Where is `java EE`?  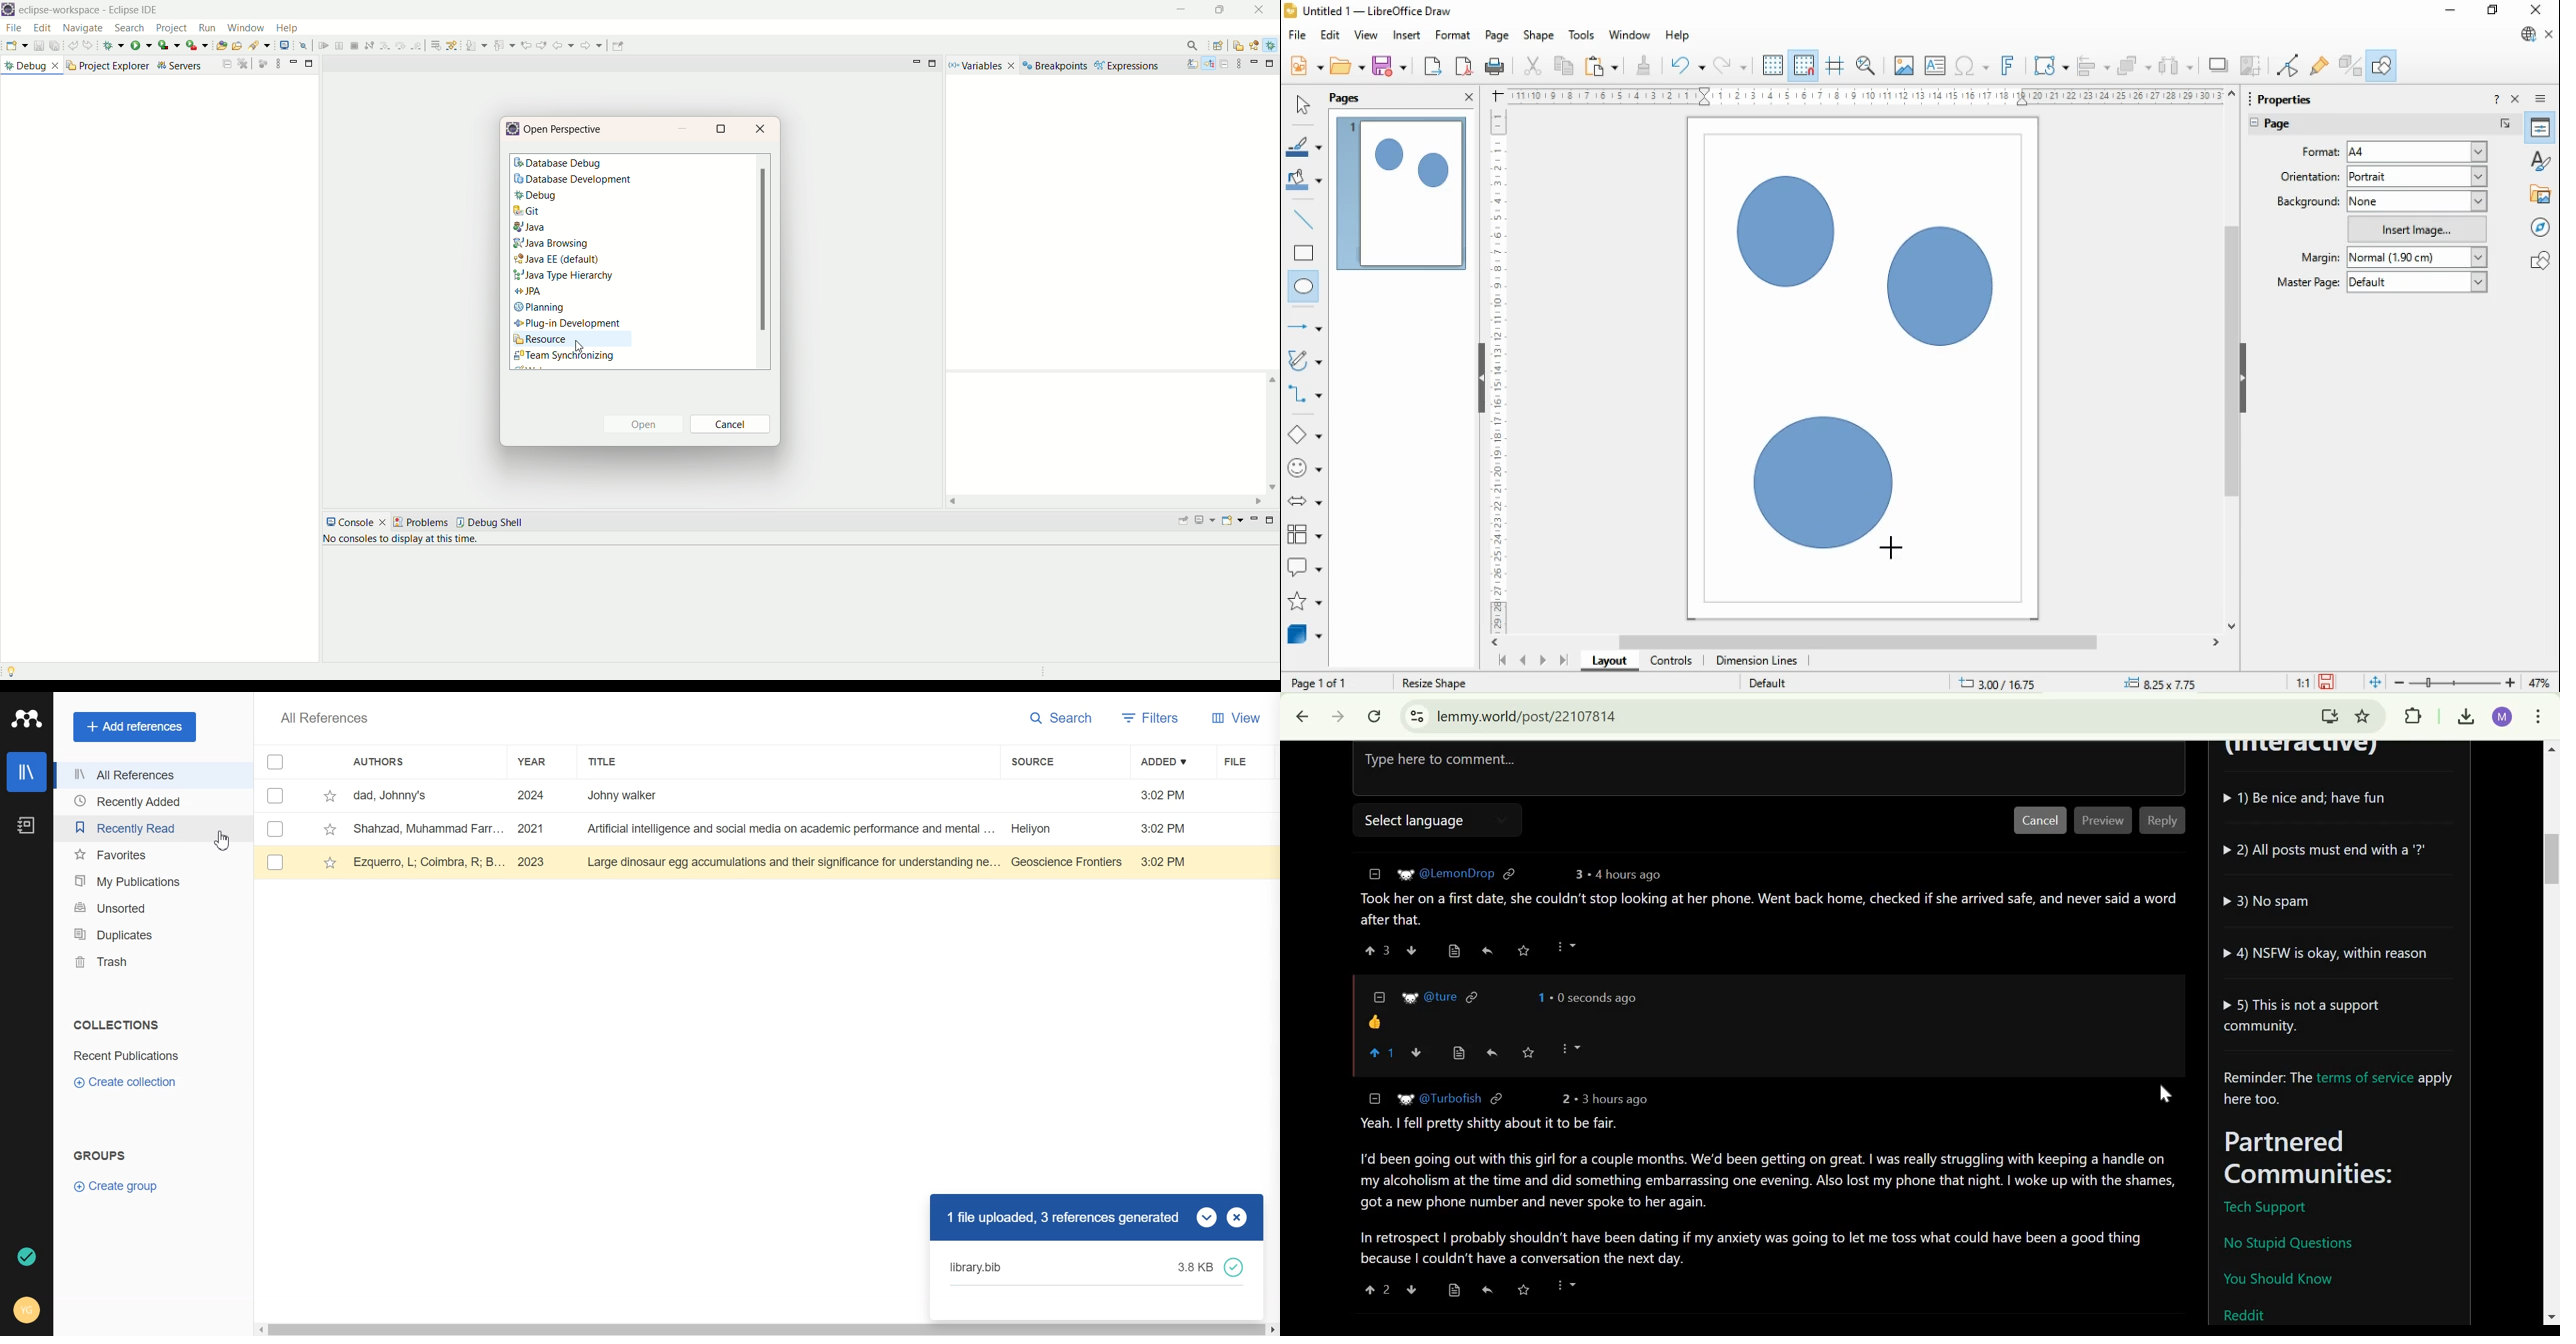
java EE is located at coordinates (1257, 44).